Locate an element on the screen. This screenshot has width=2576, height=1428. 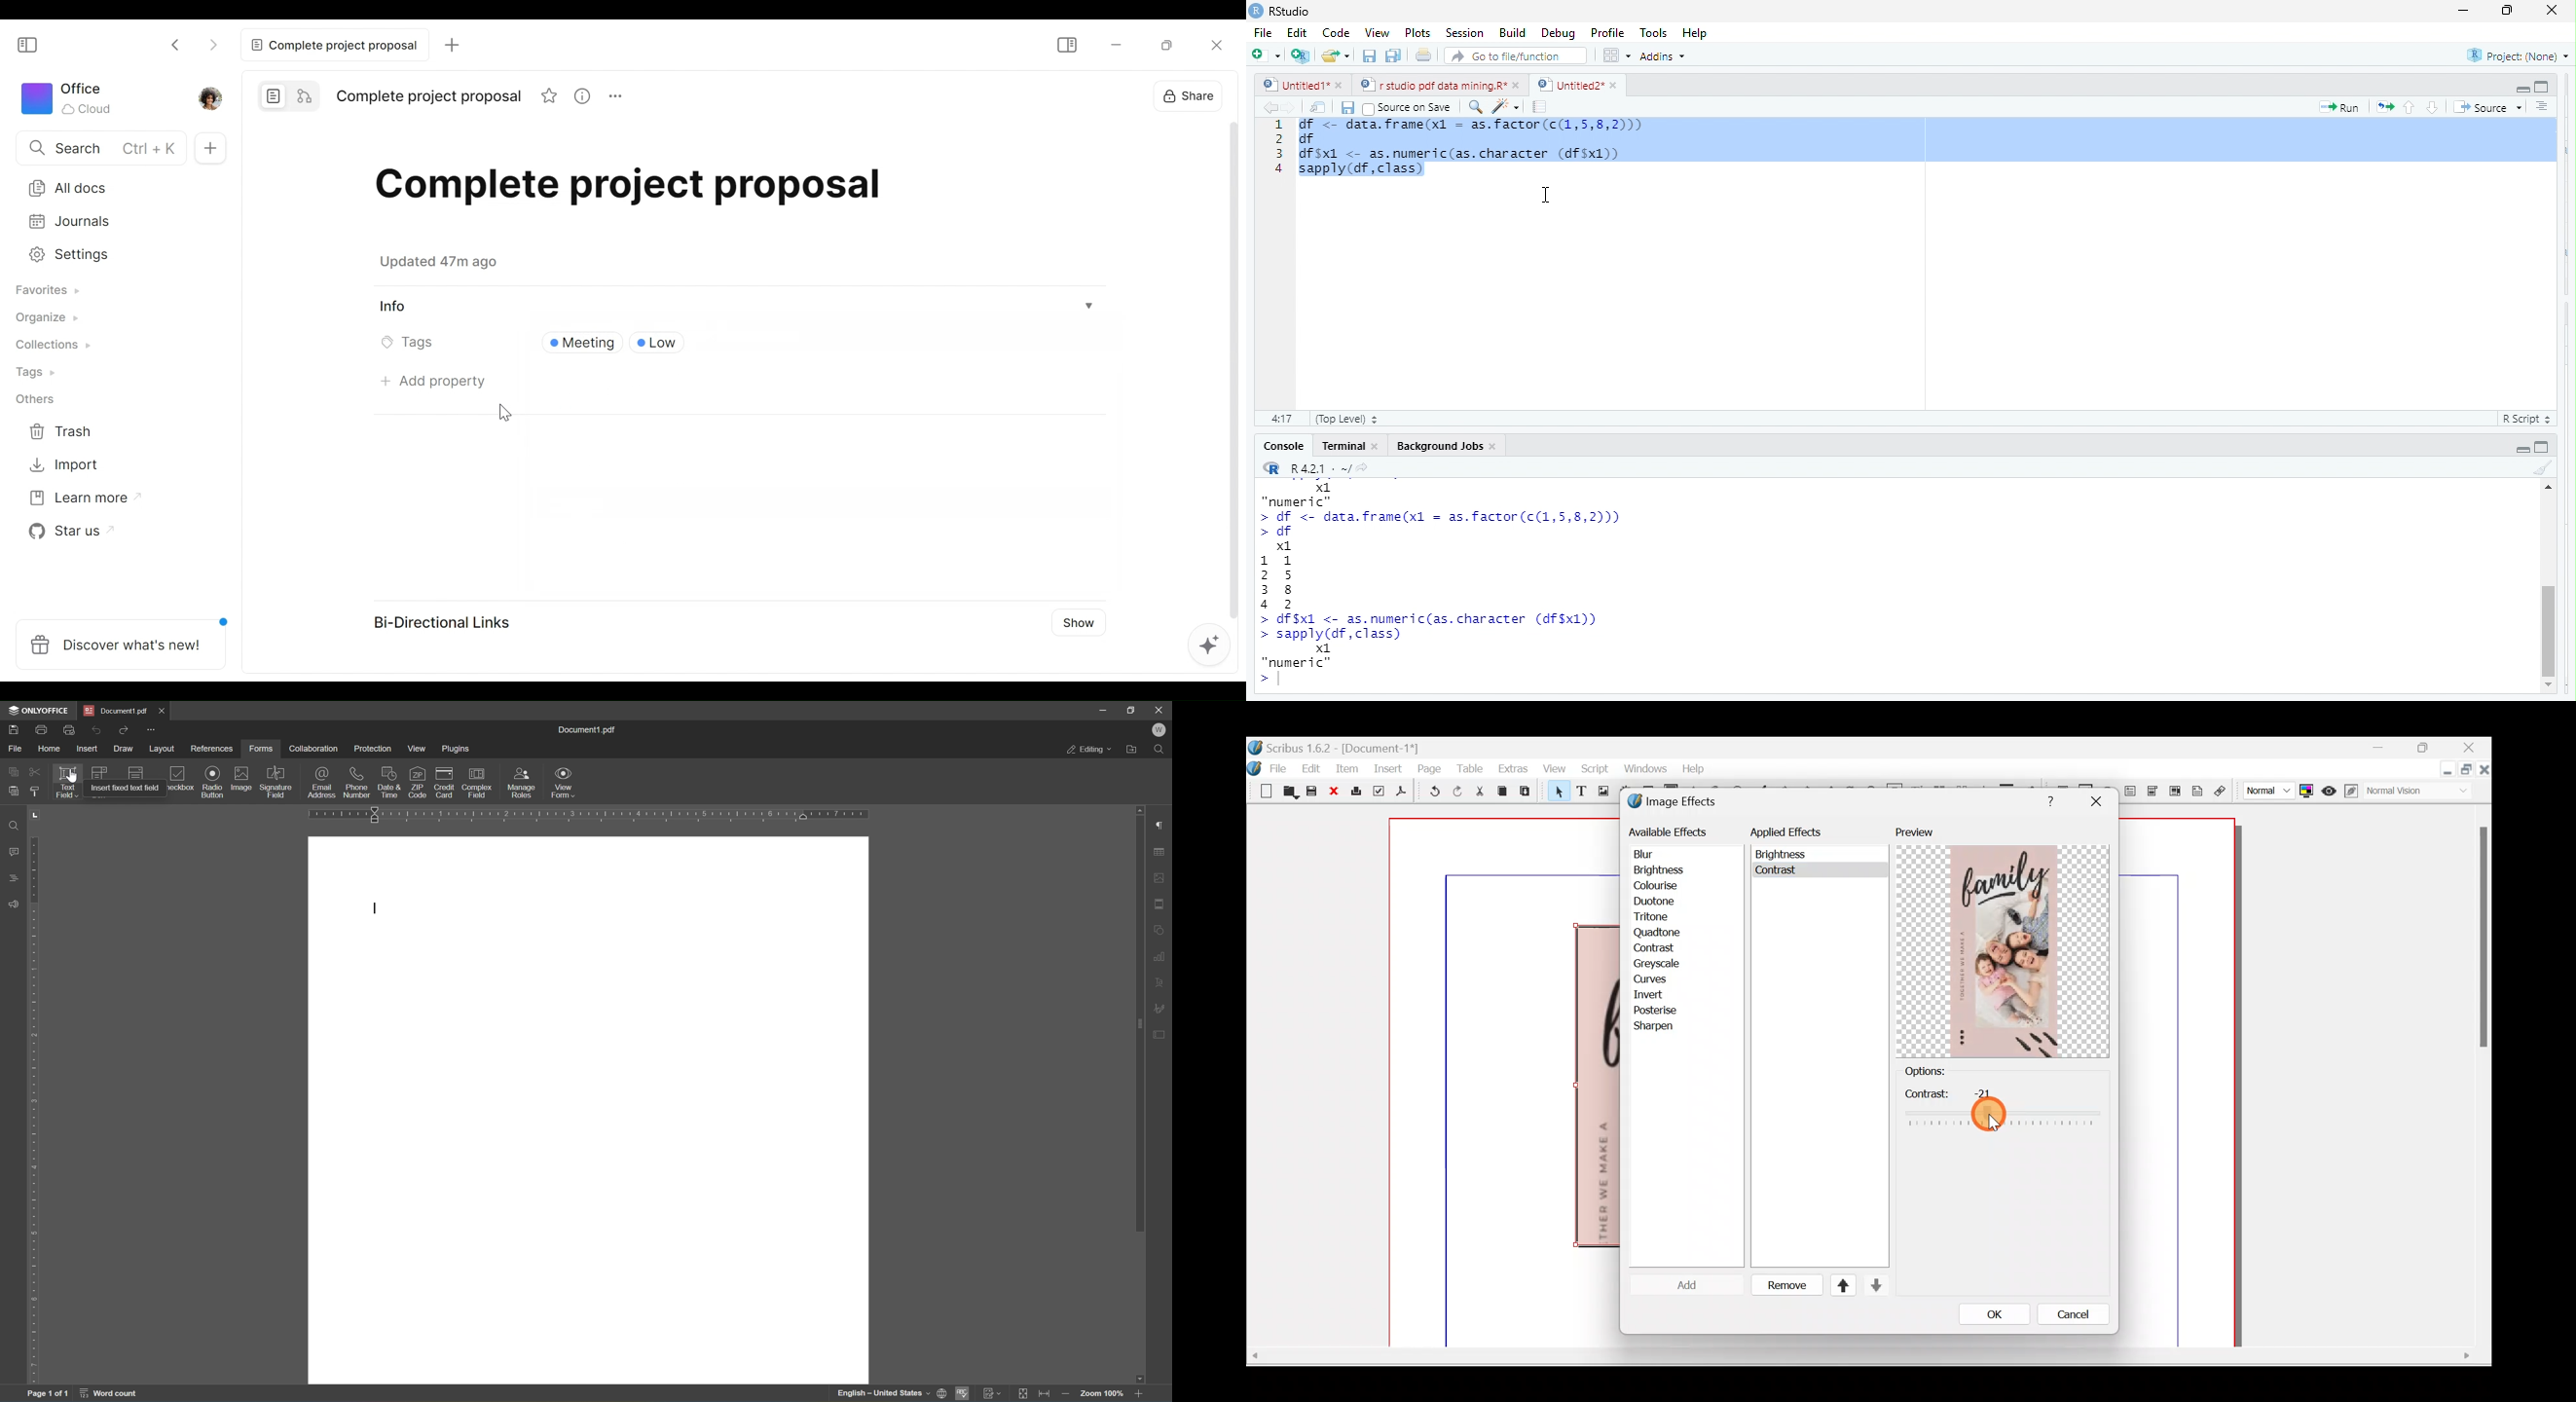
Console is located at coordinates (1286, 446).